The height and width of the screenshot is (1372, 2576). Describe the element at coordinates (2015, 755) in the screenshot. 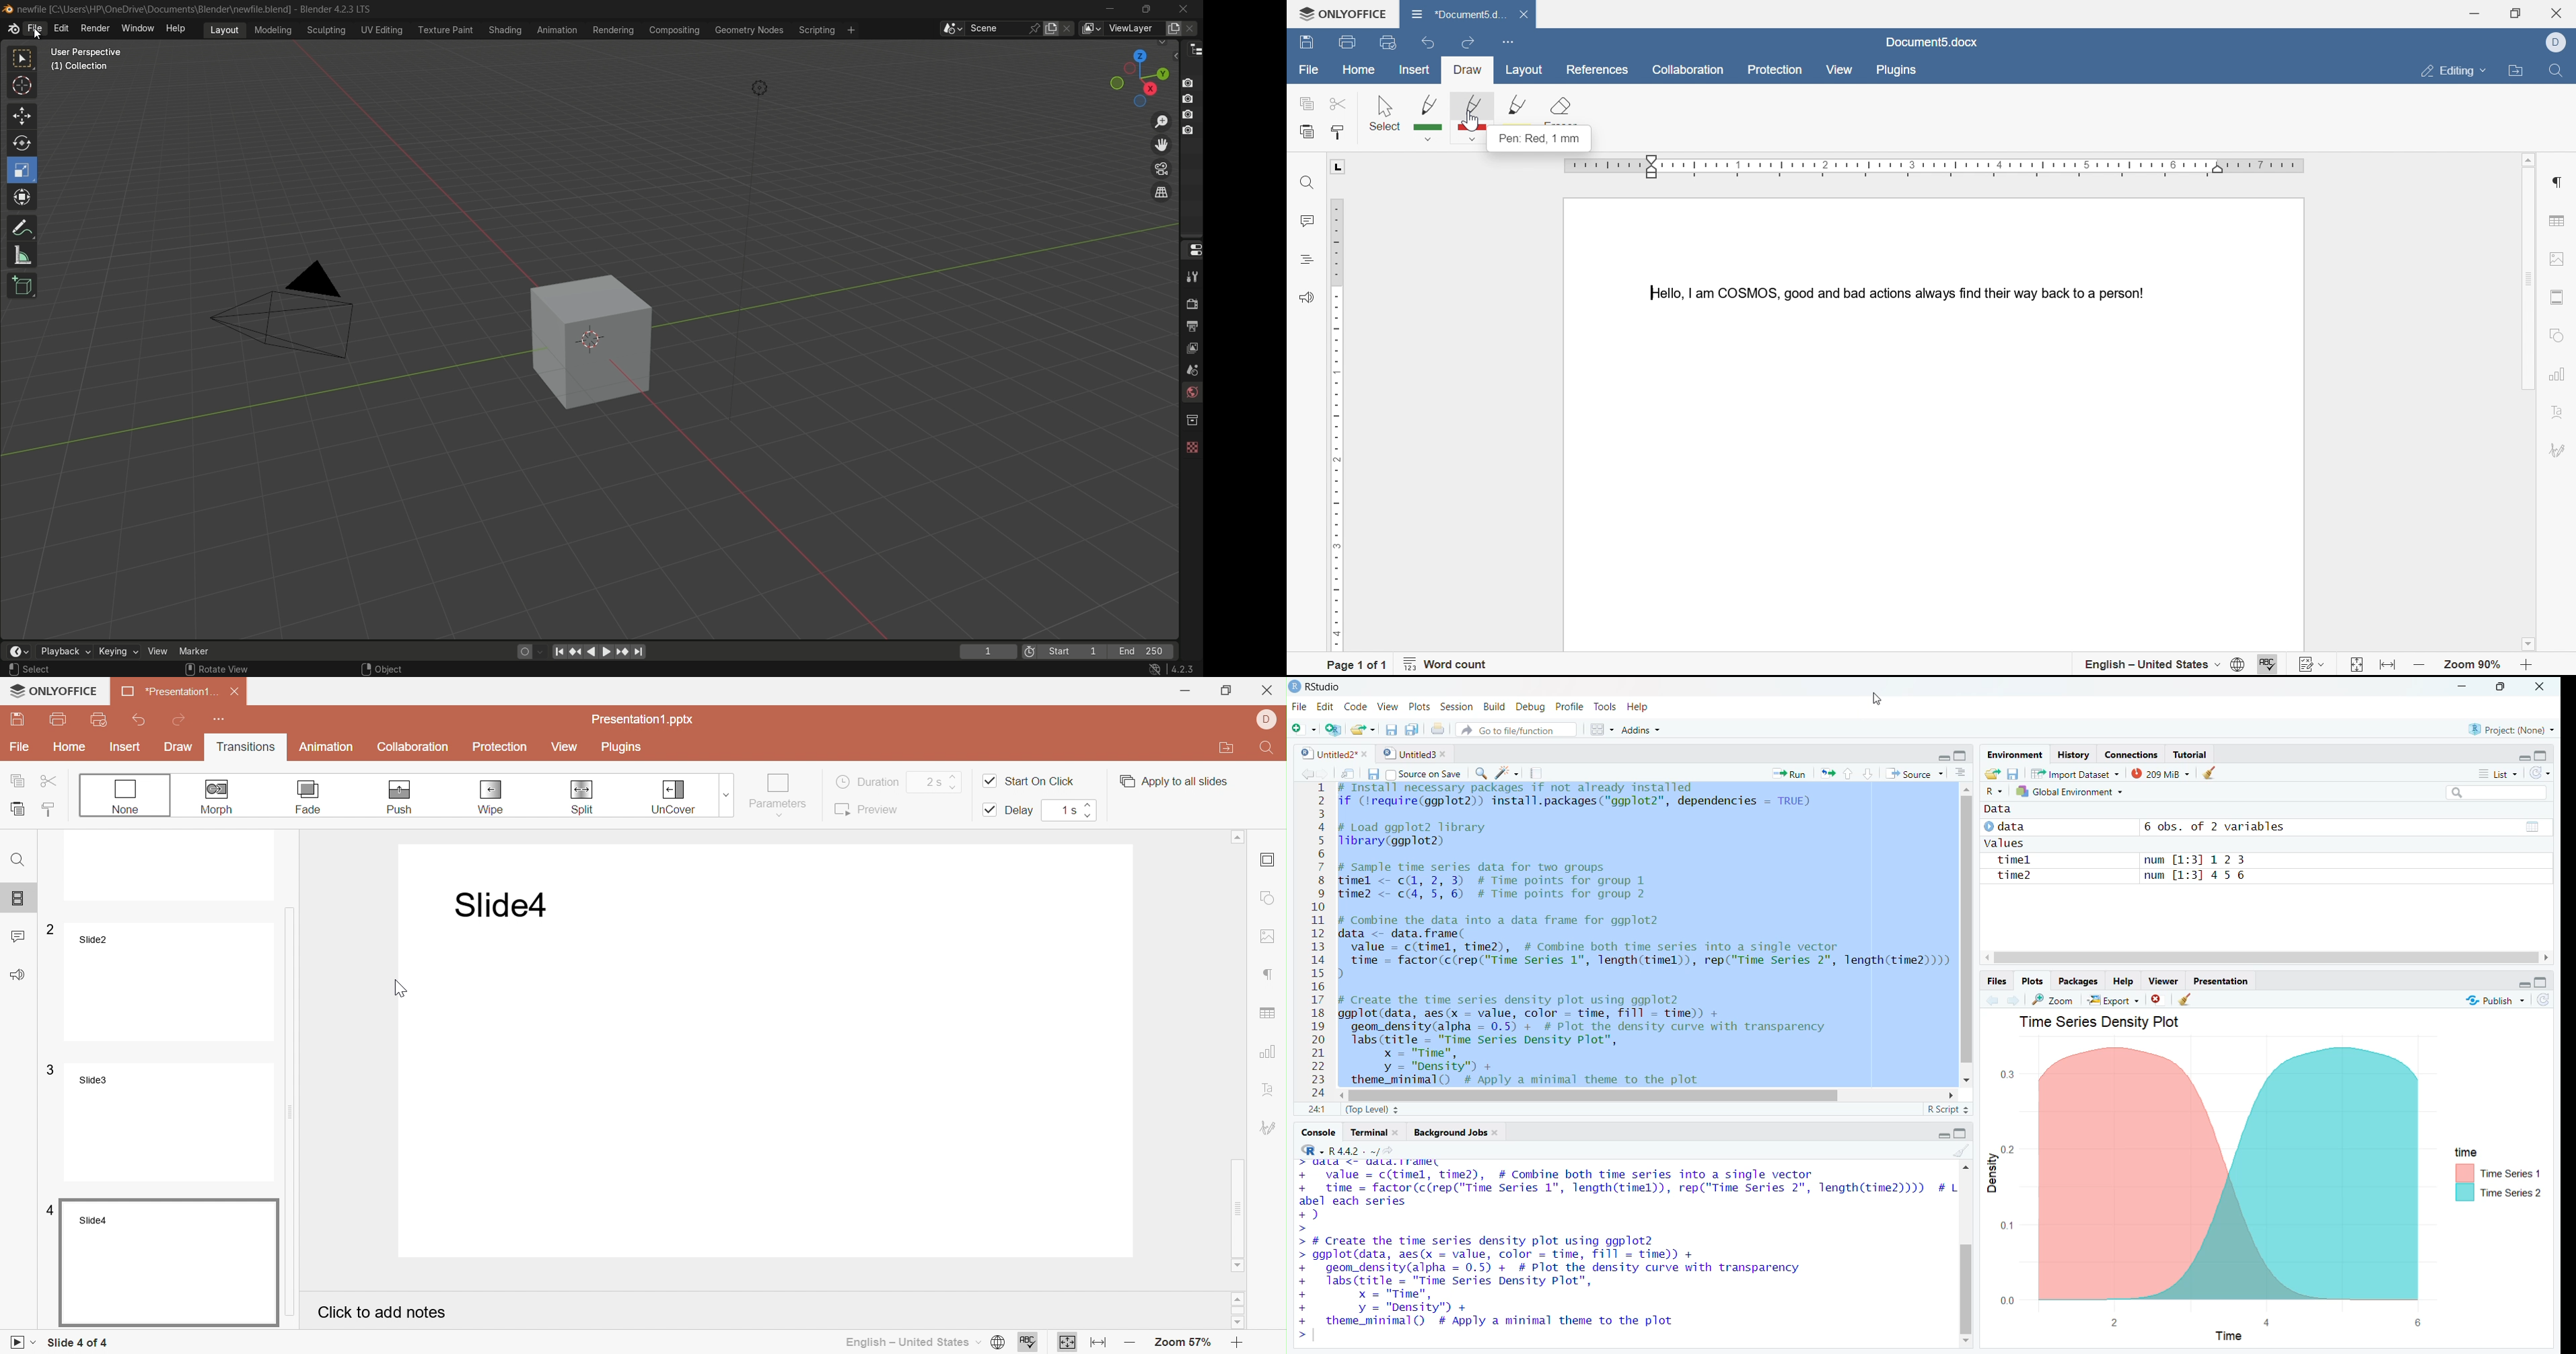

I see `Environment` at that location.